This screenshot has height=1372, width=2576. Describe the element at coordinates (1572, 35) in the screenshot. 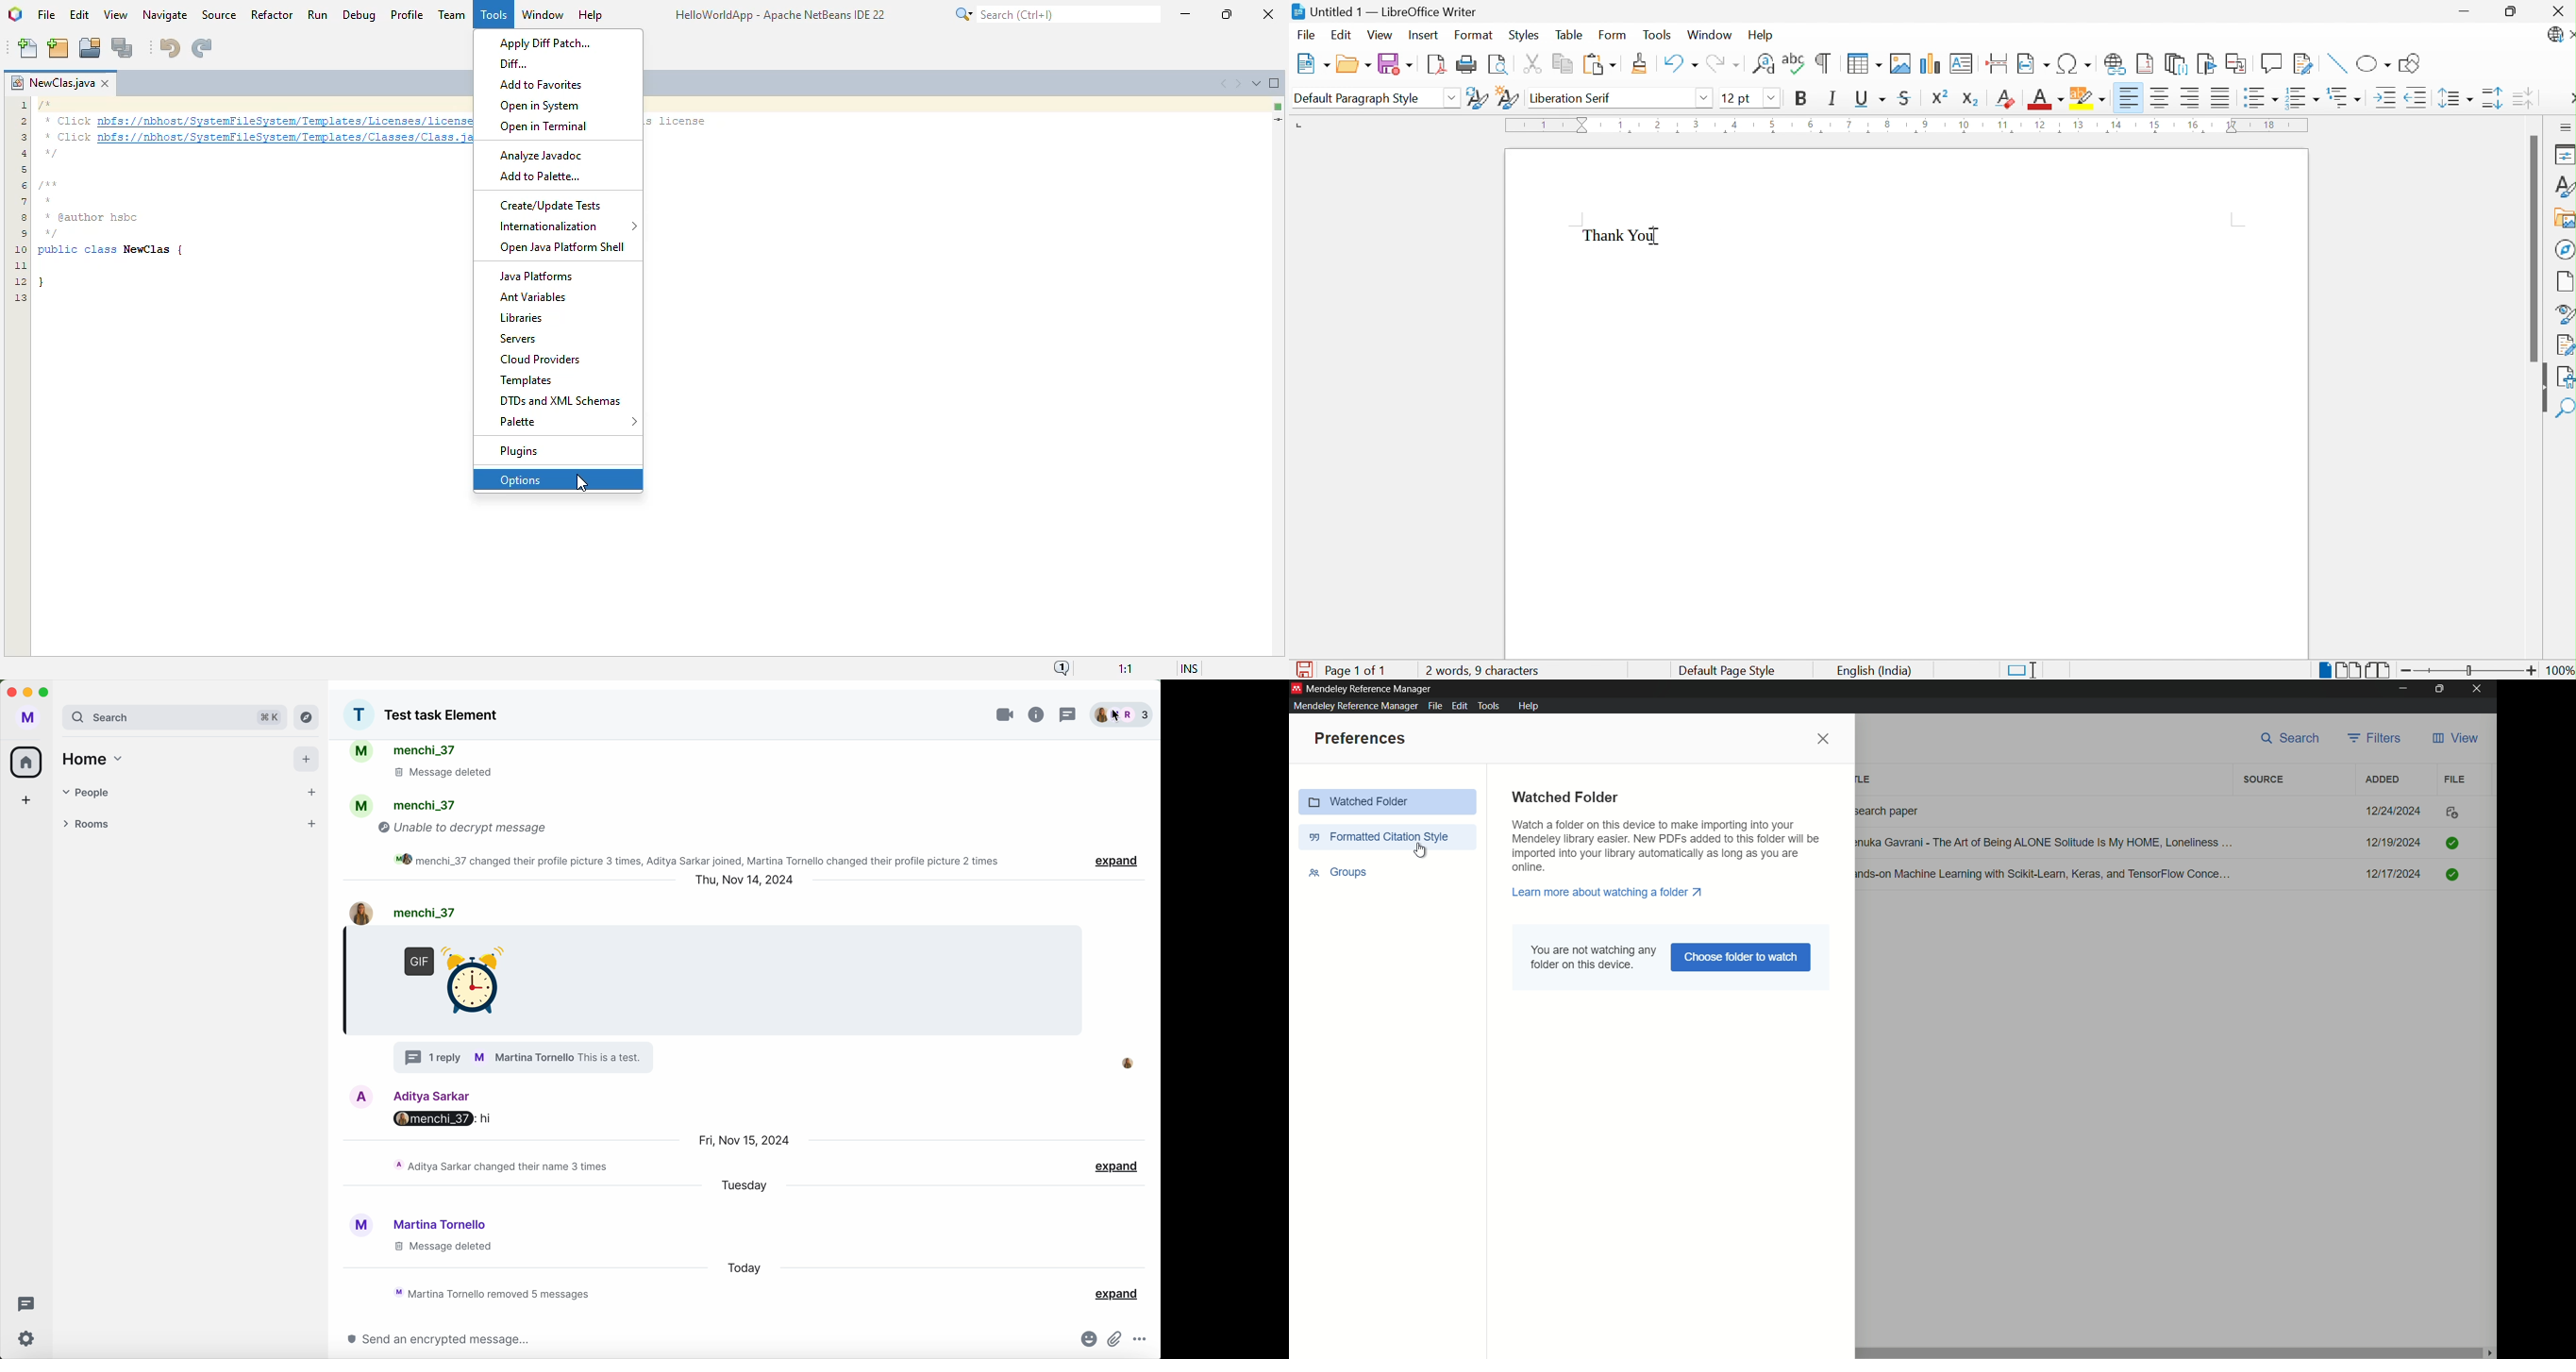

I see `Table` at that location.